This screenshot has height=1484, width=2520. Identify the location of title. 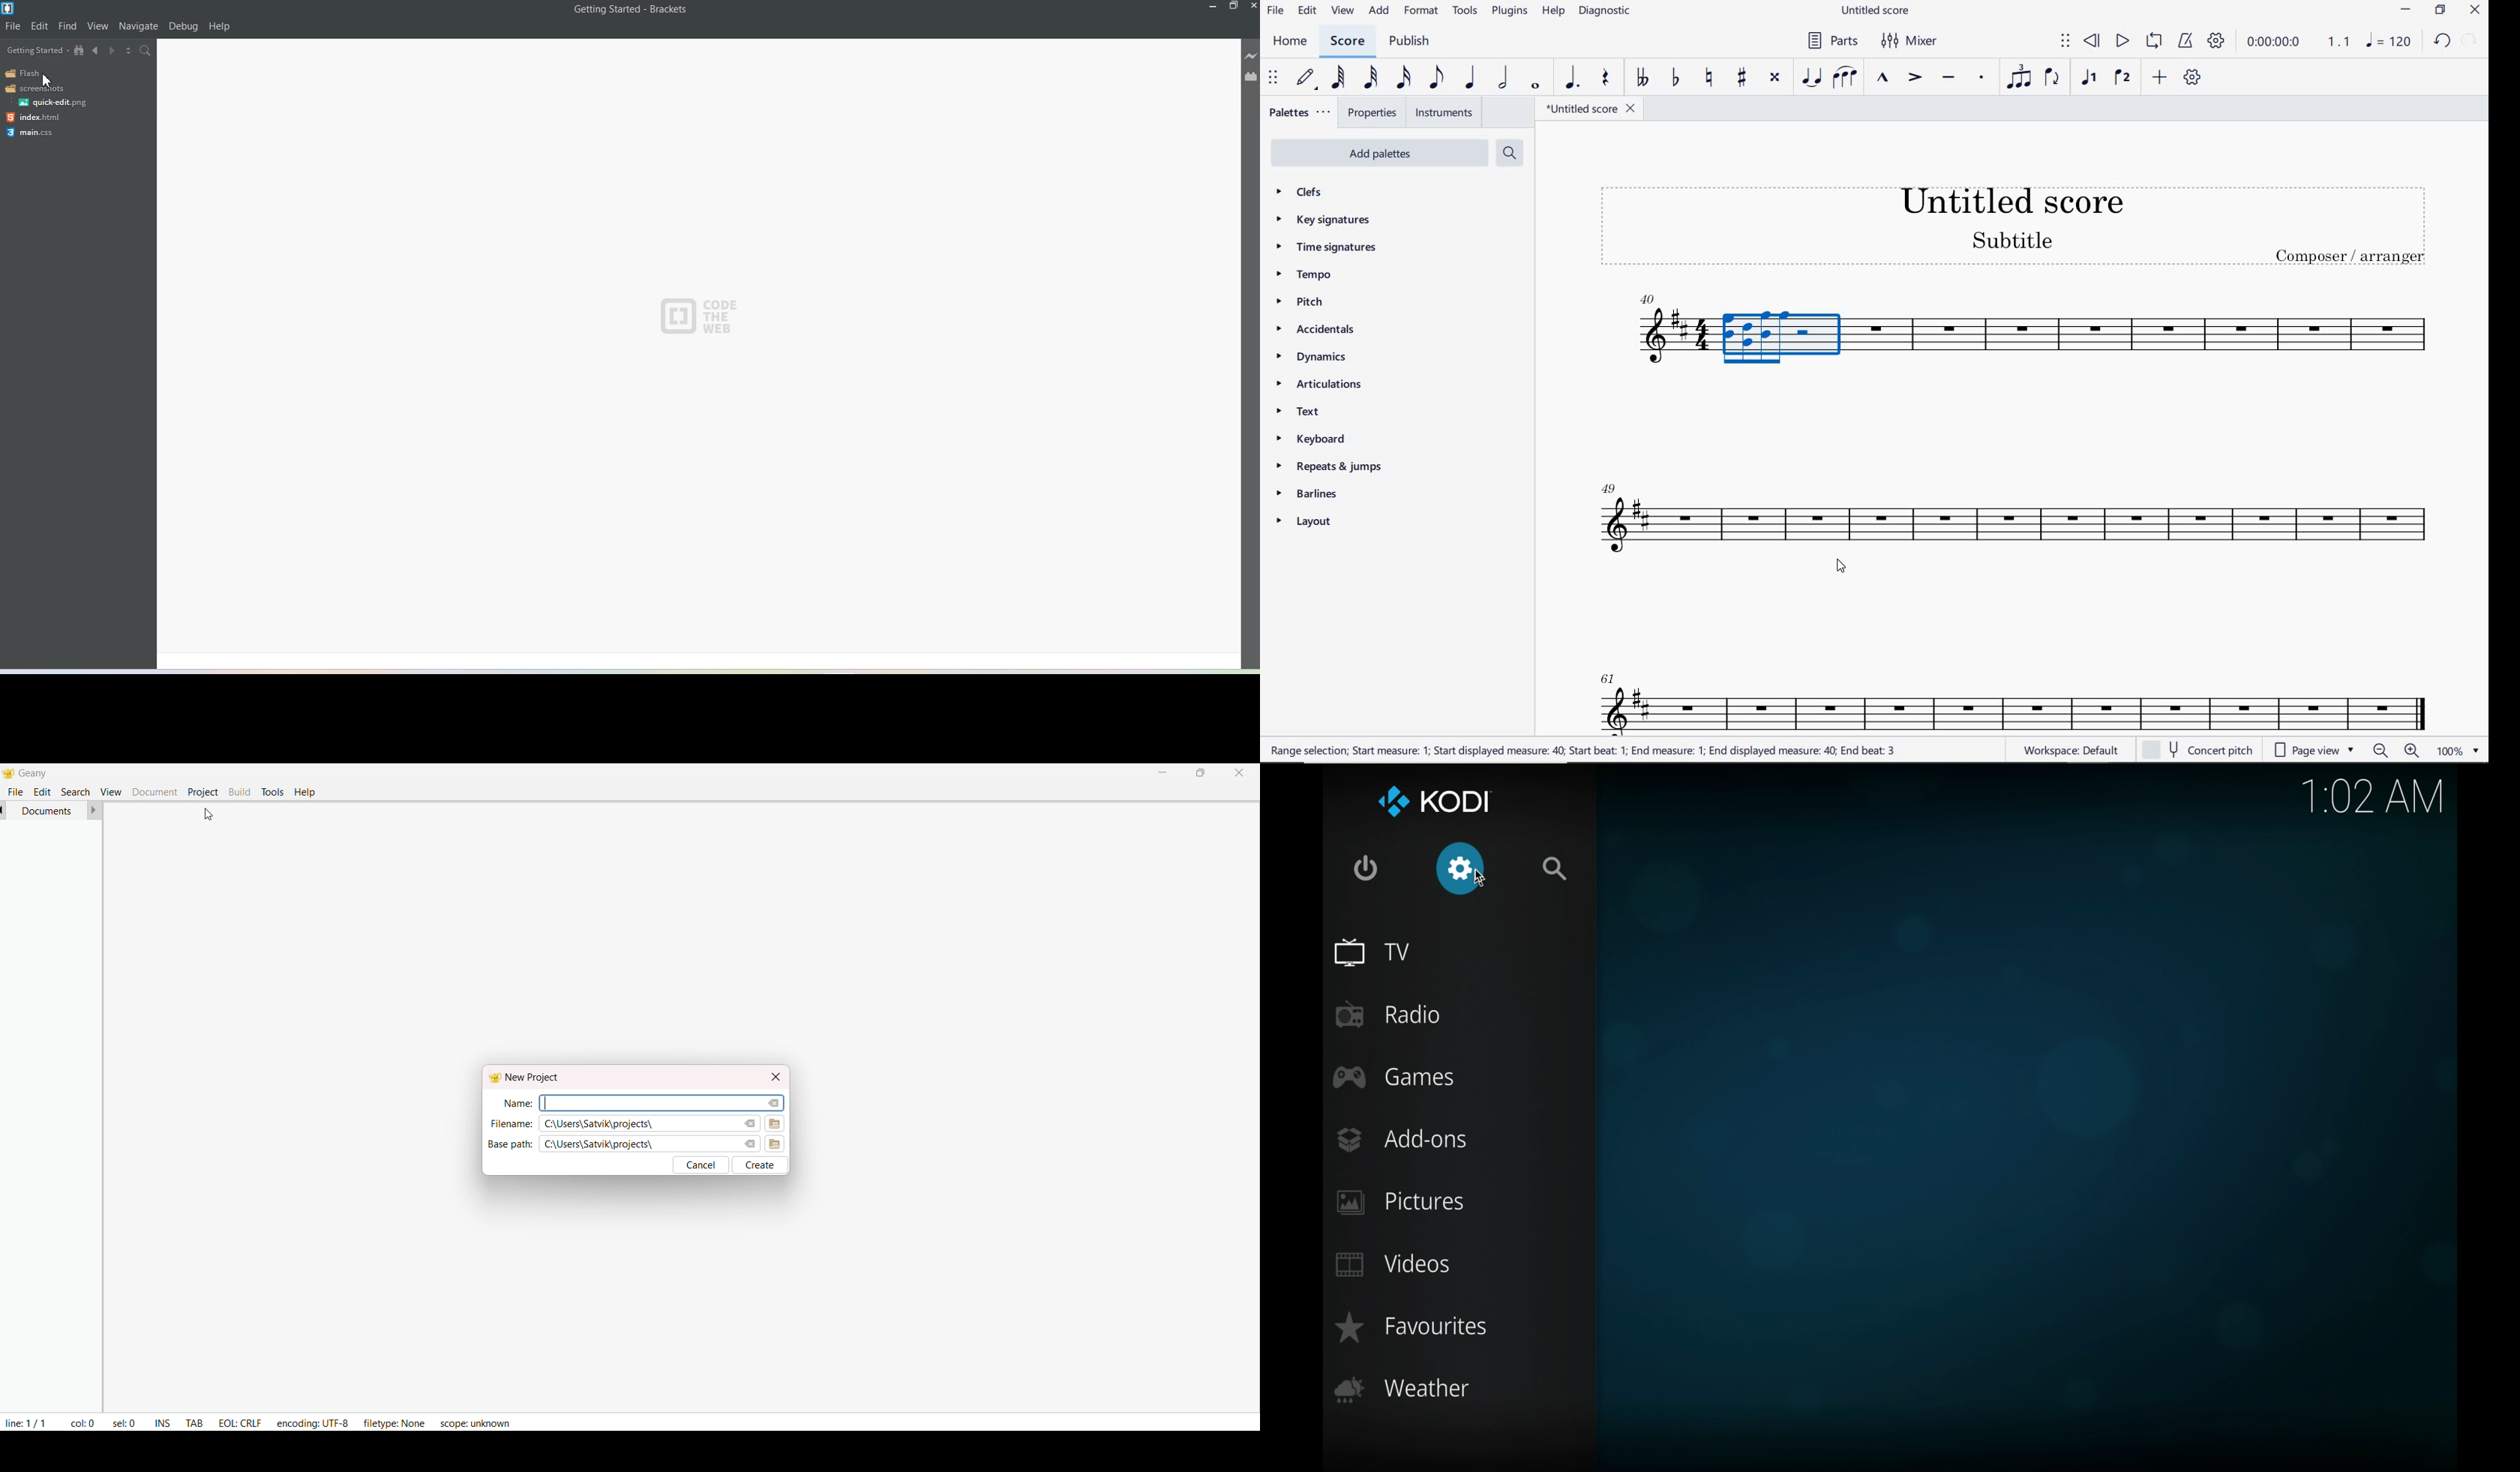
(2005, 222).